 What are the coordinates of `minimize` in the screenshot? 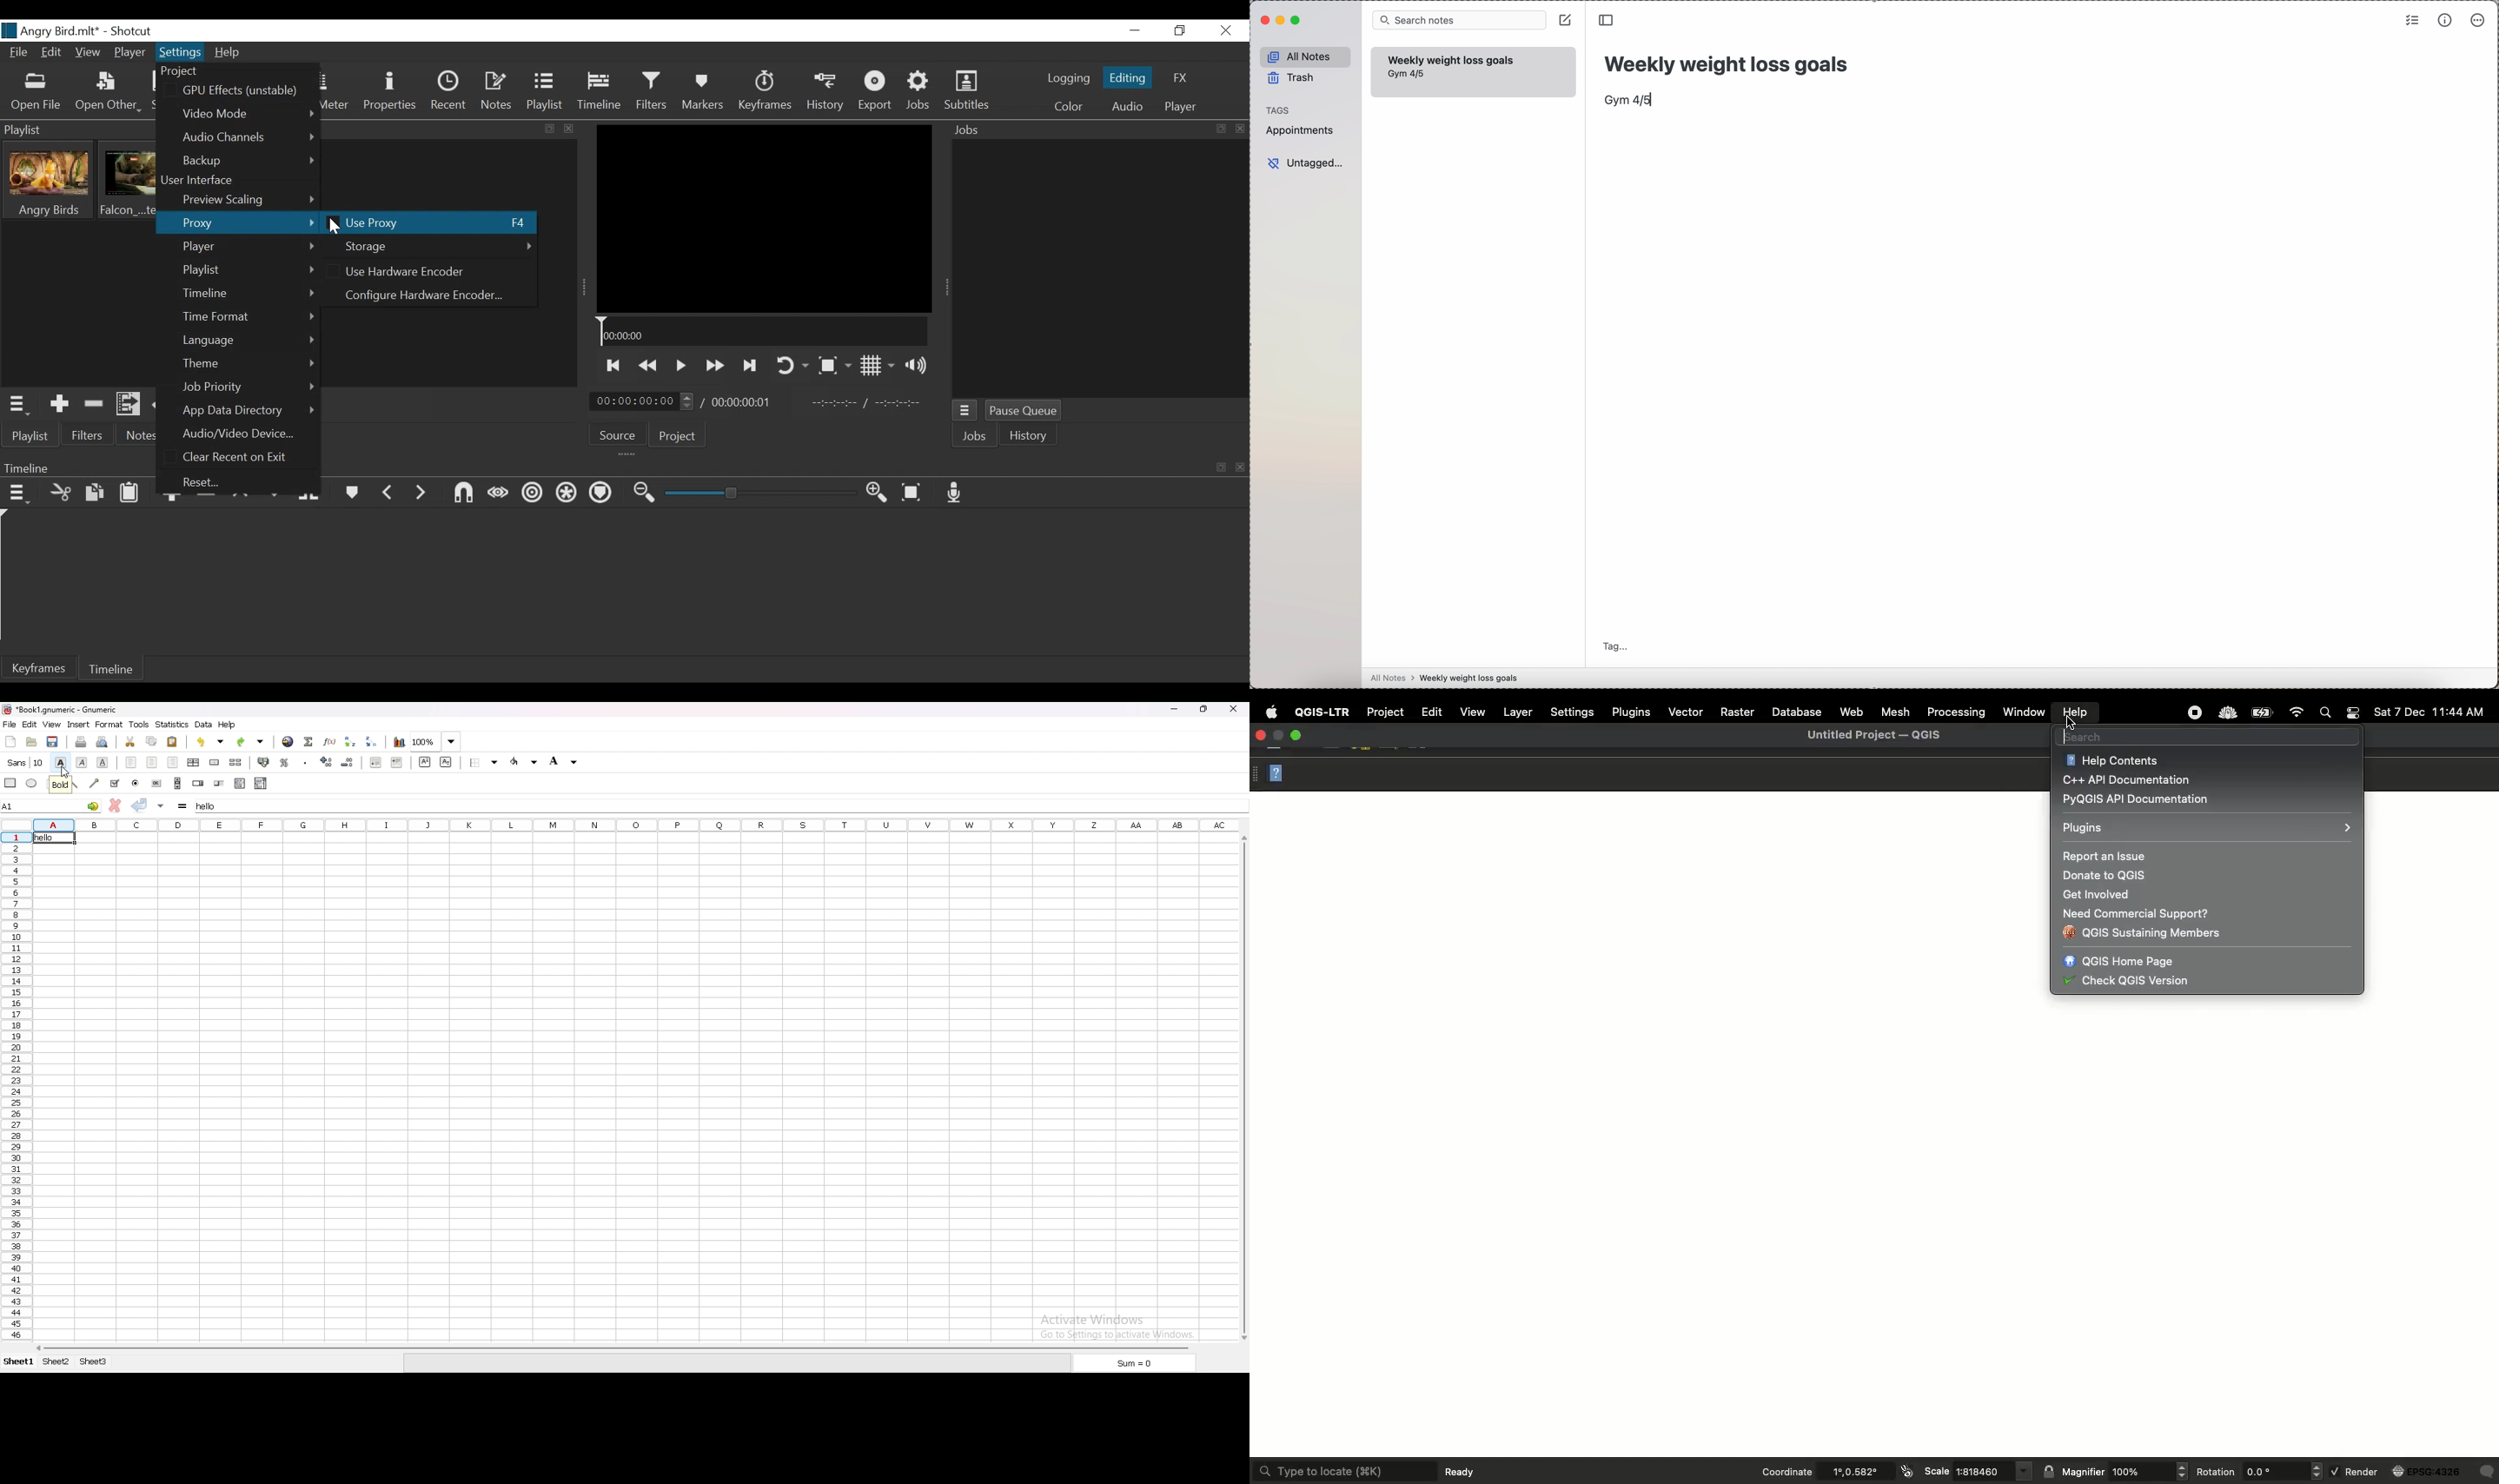 It's located at (1176, 709).